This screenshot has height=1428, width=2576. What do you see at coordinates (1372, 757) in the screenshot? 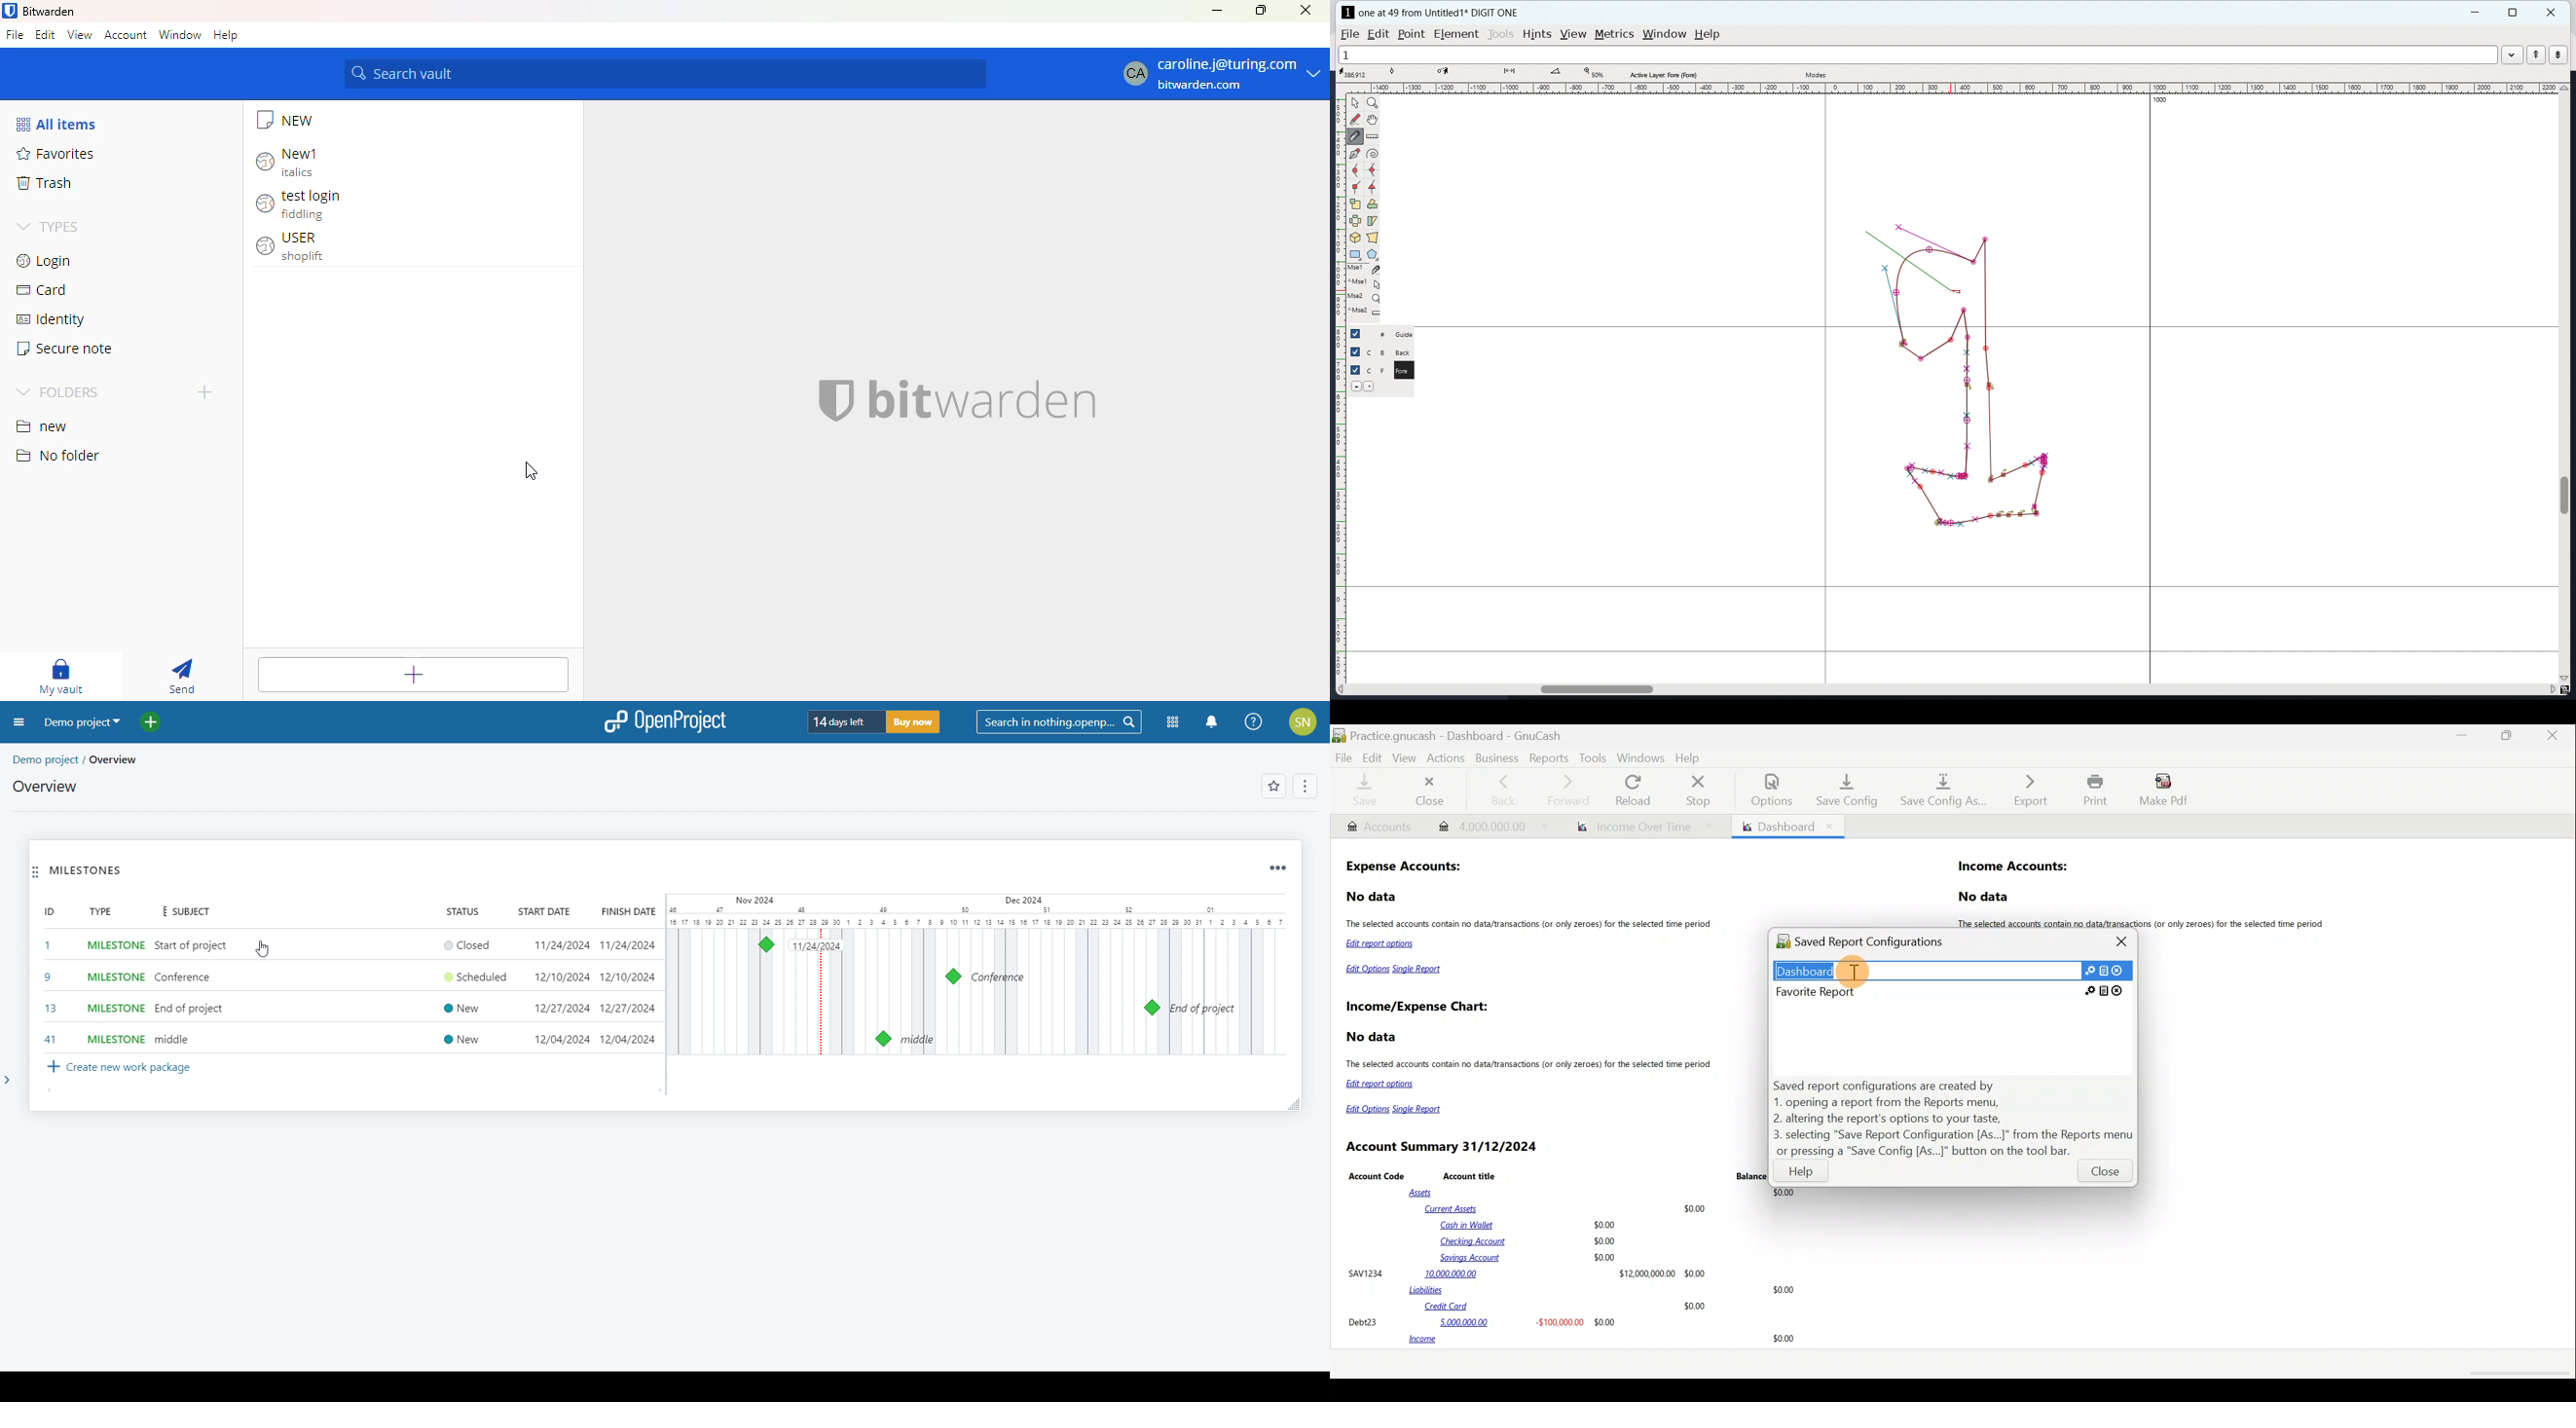
I see `Edit` at bounding box center [1372, 757].